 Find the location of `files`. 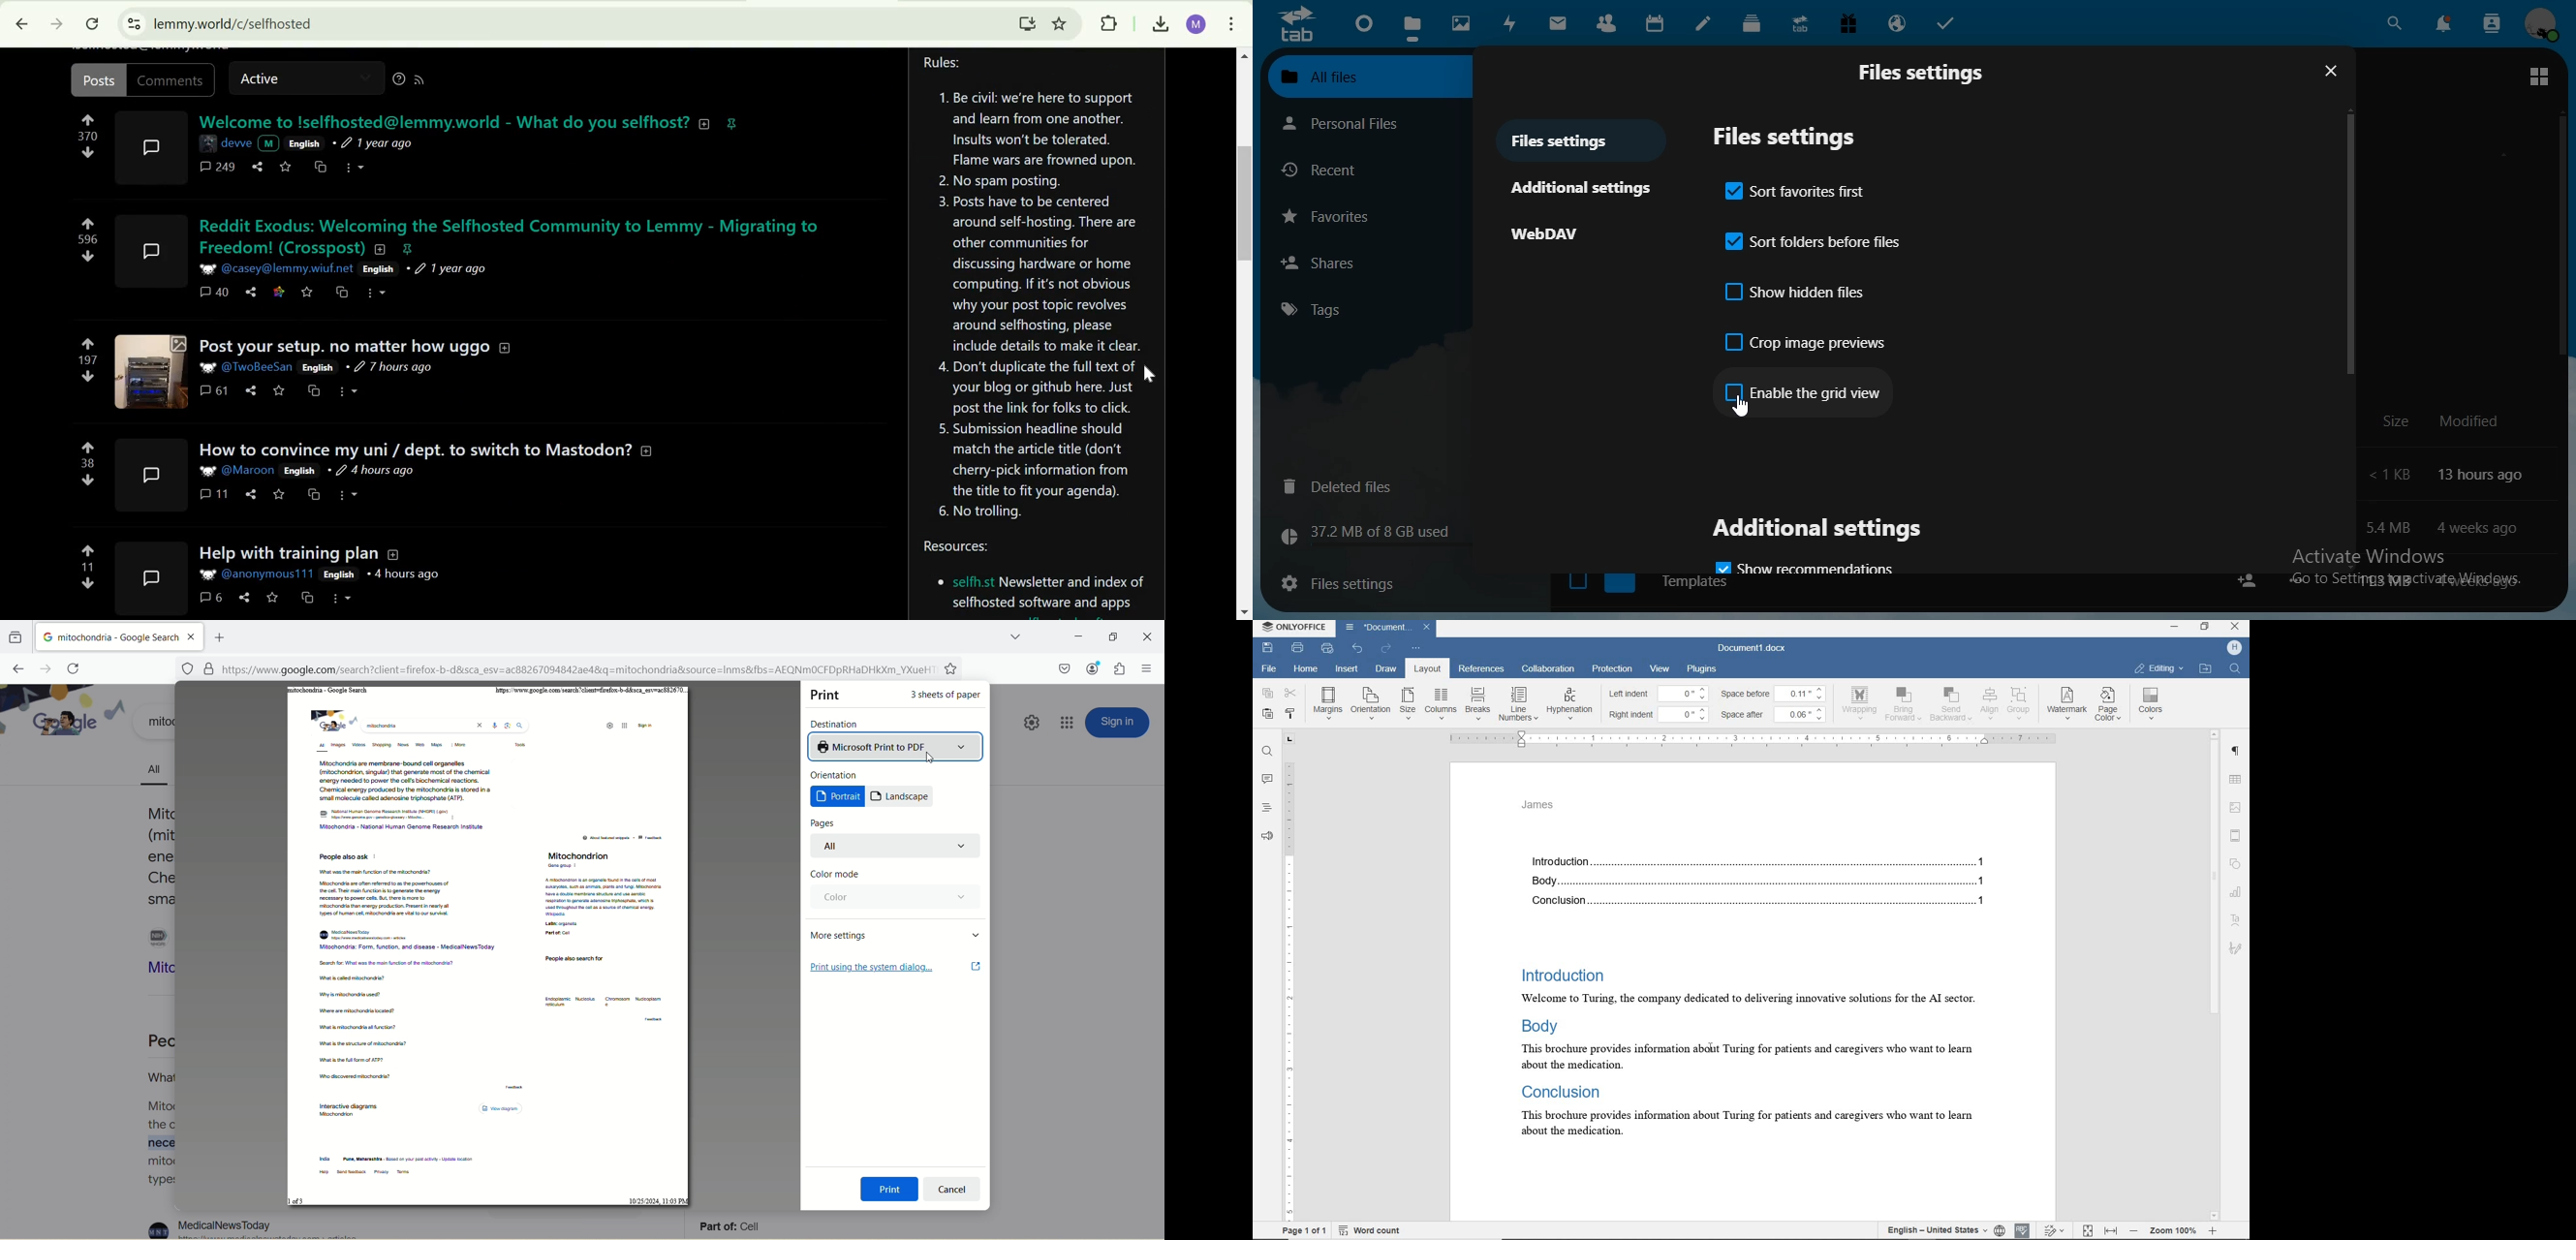

files is located at coordinates (1412, 27).